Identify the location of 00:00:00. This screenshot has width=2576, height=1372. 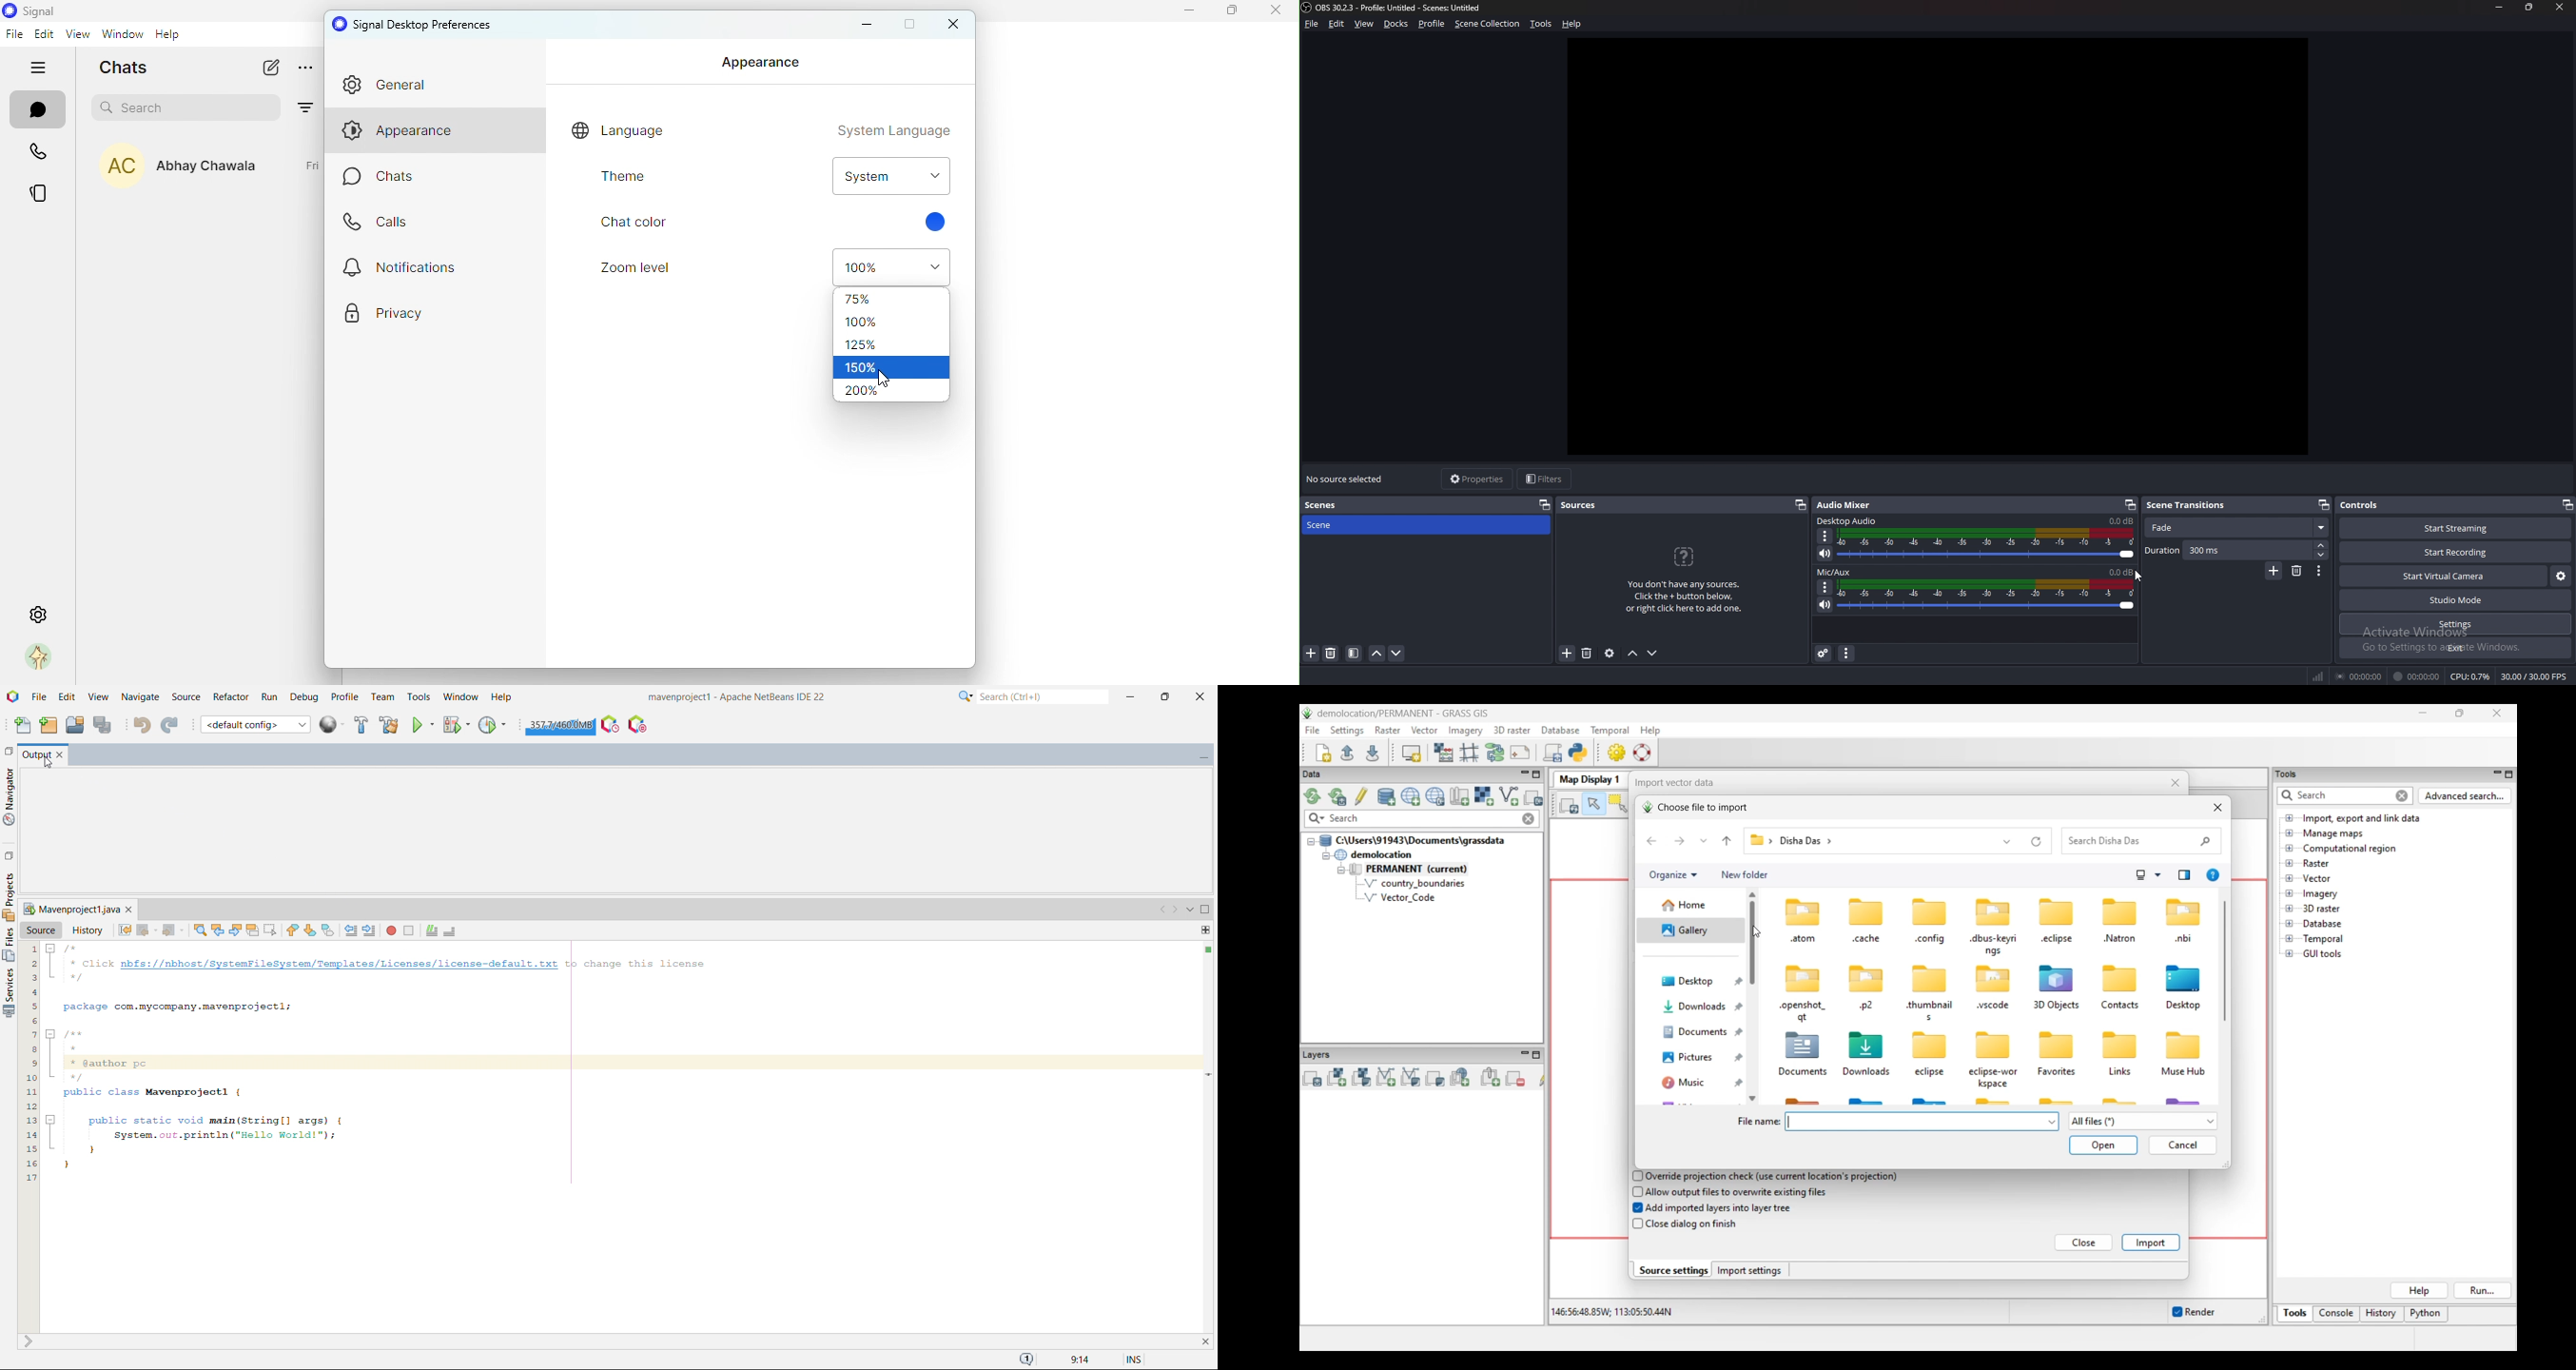
(2418, 676).